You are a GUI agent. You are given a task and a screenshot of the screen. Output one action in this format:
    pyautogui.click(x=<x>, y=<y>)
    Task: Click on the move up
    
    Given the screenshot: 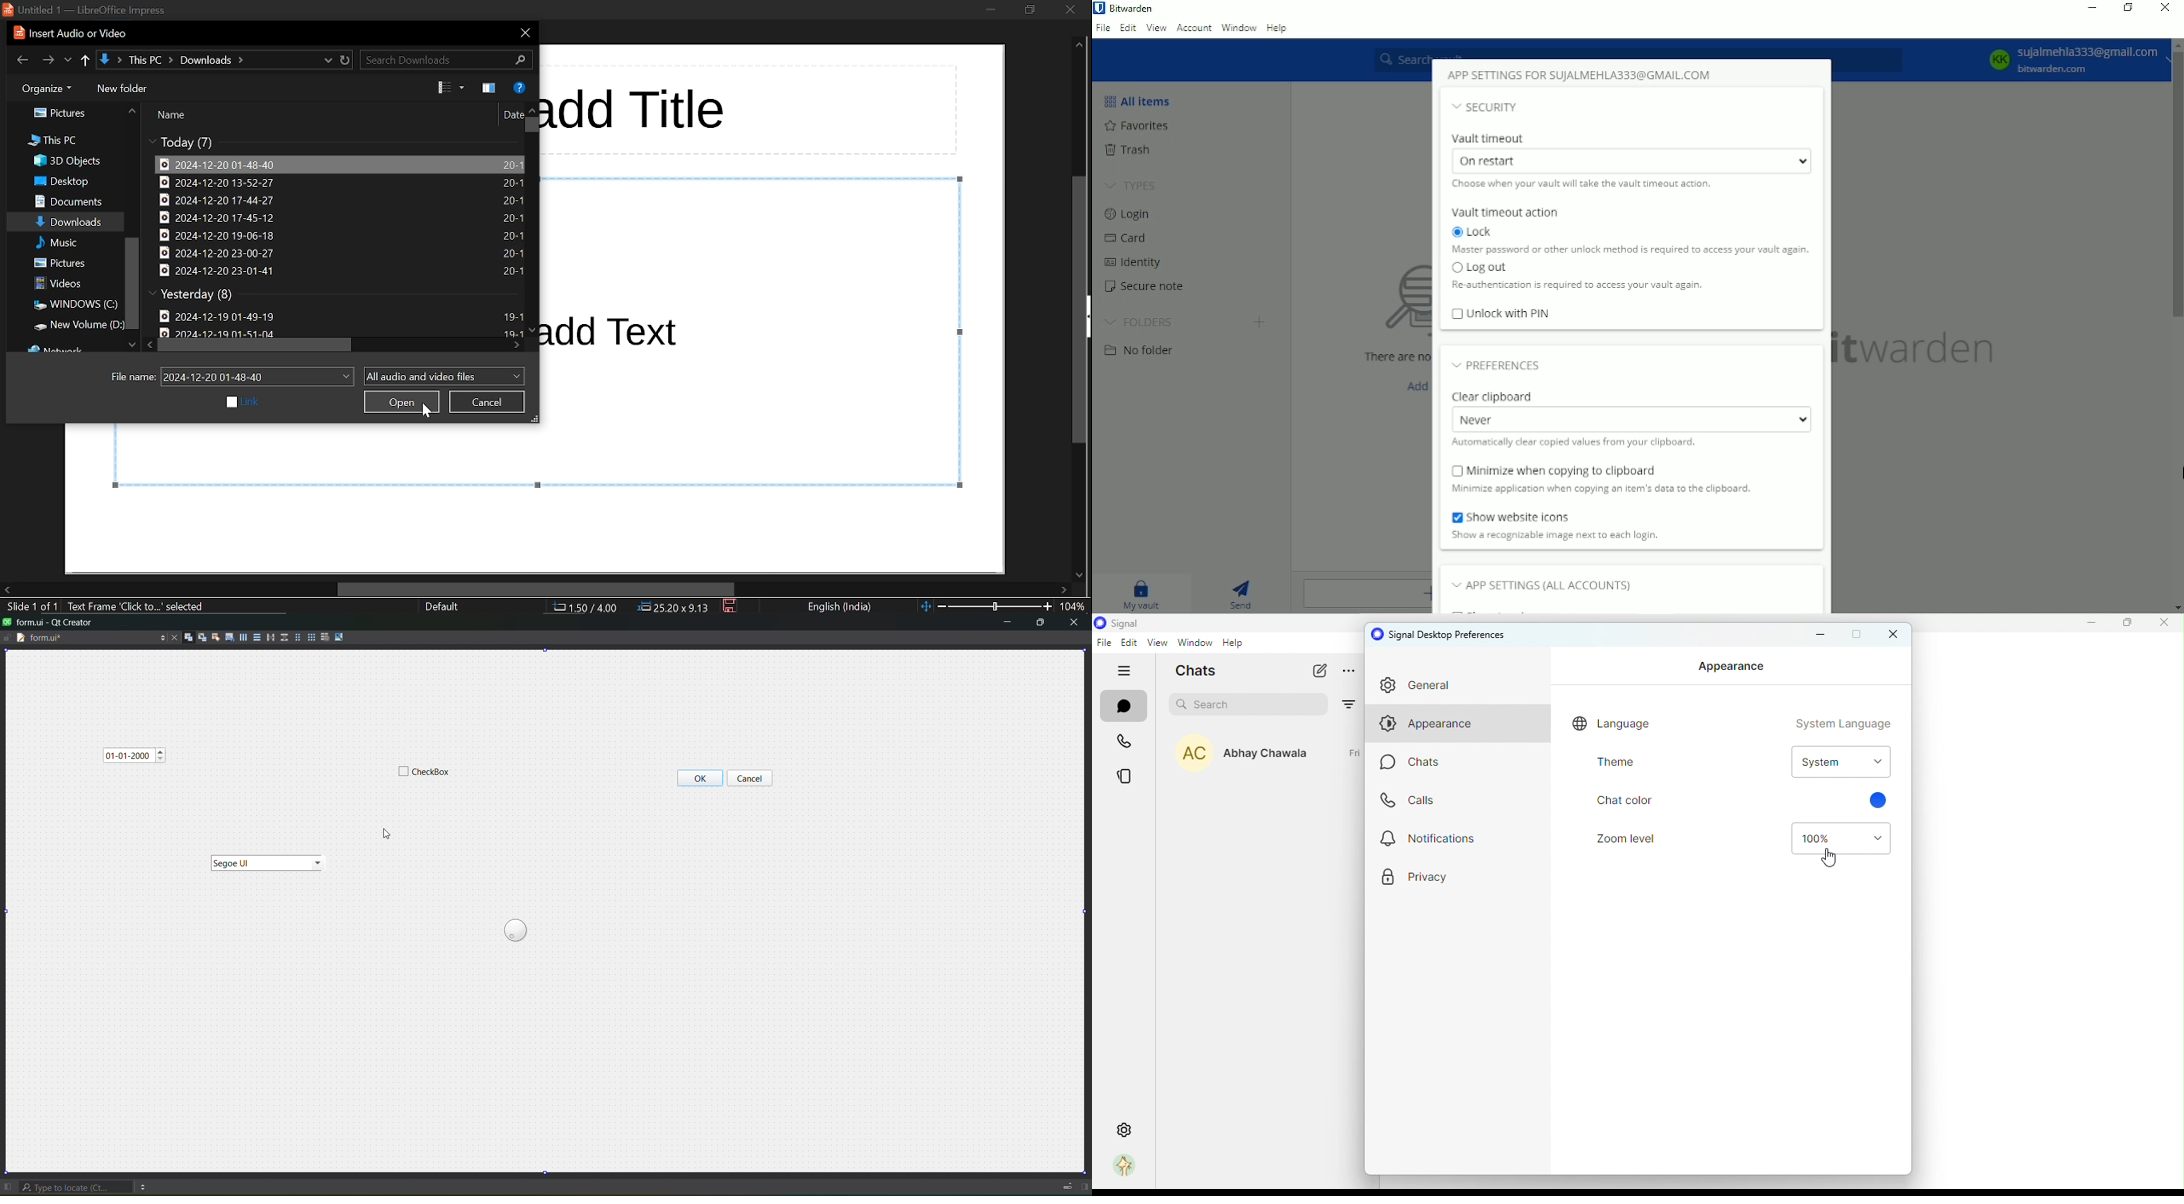 What is the action you would take?
    pyautogui.click(x=1080, y=47)
    